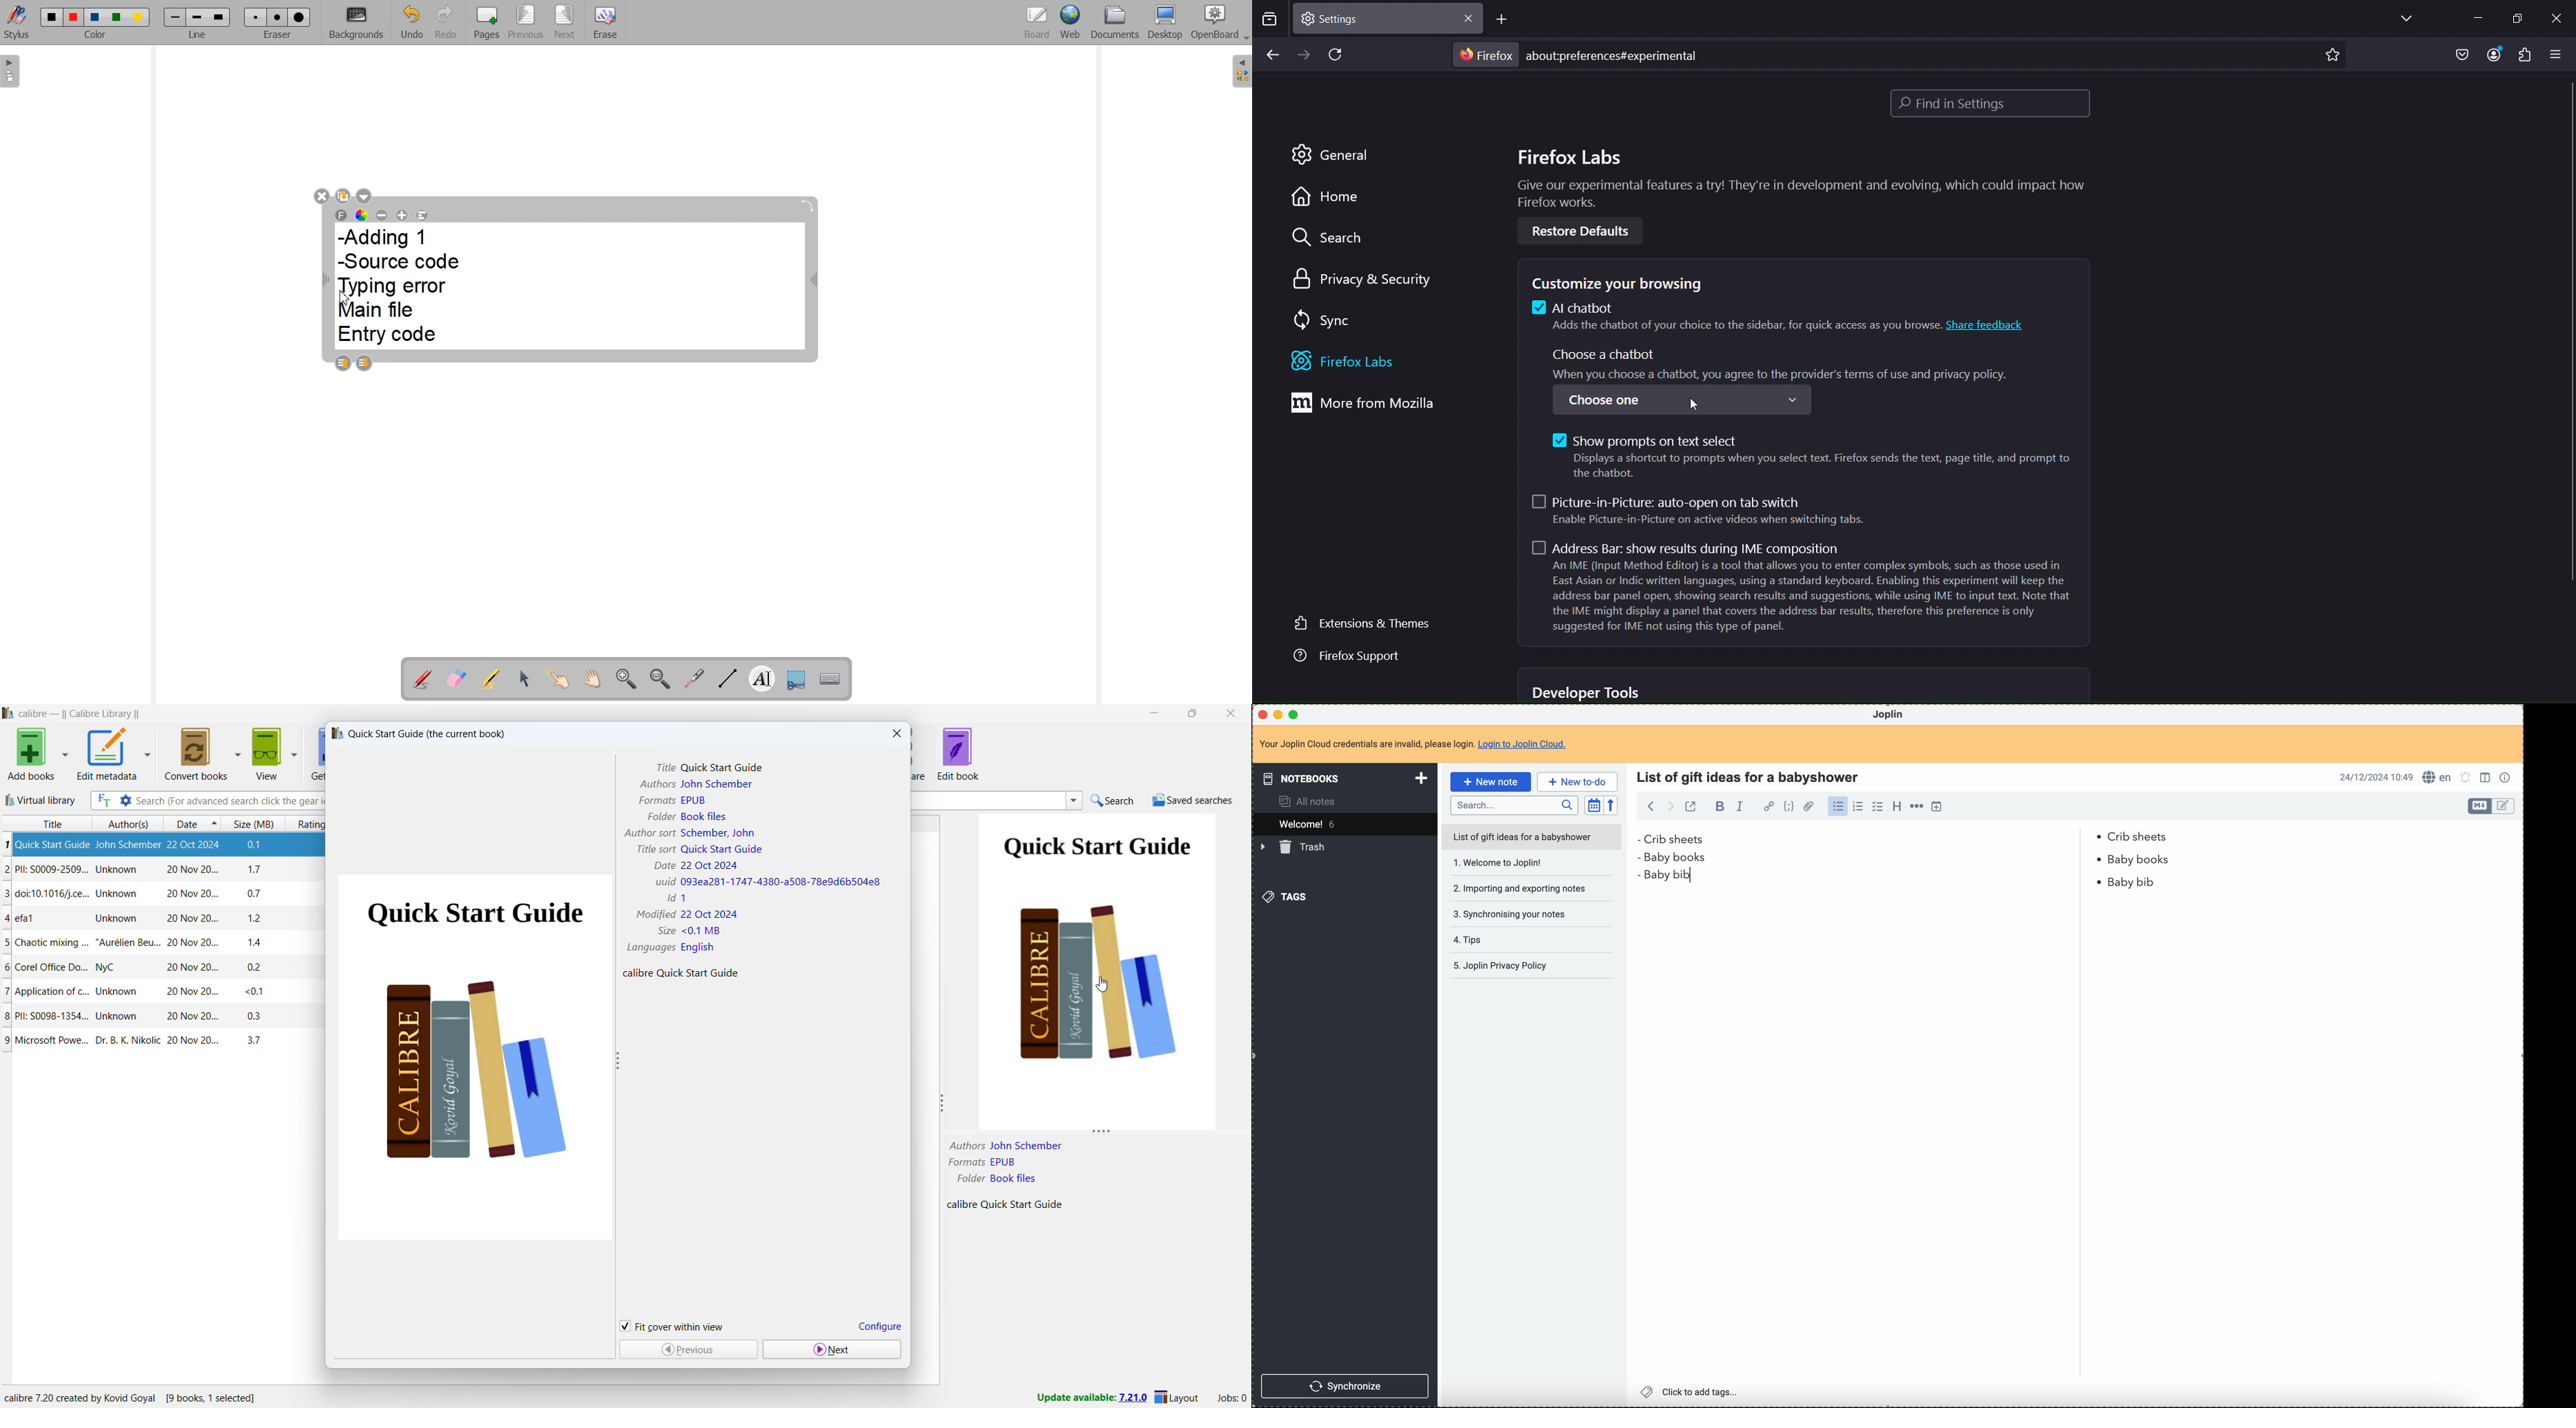  I want to click on date, so click(184, 823).